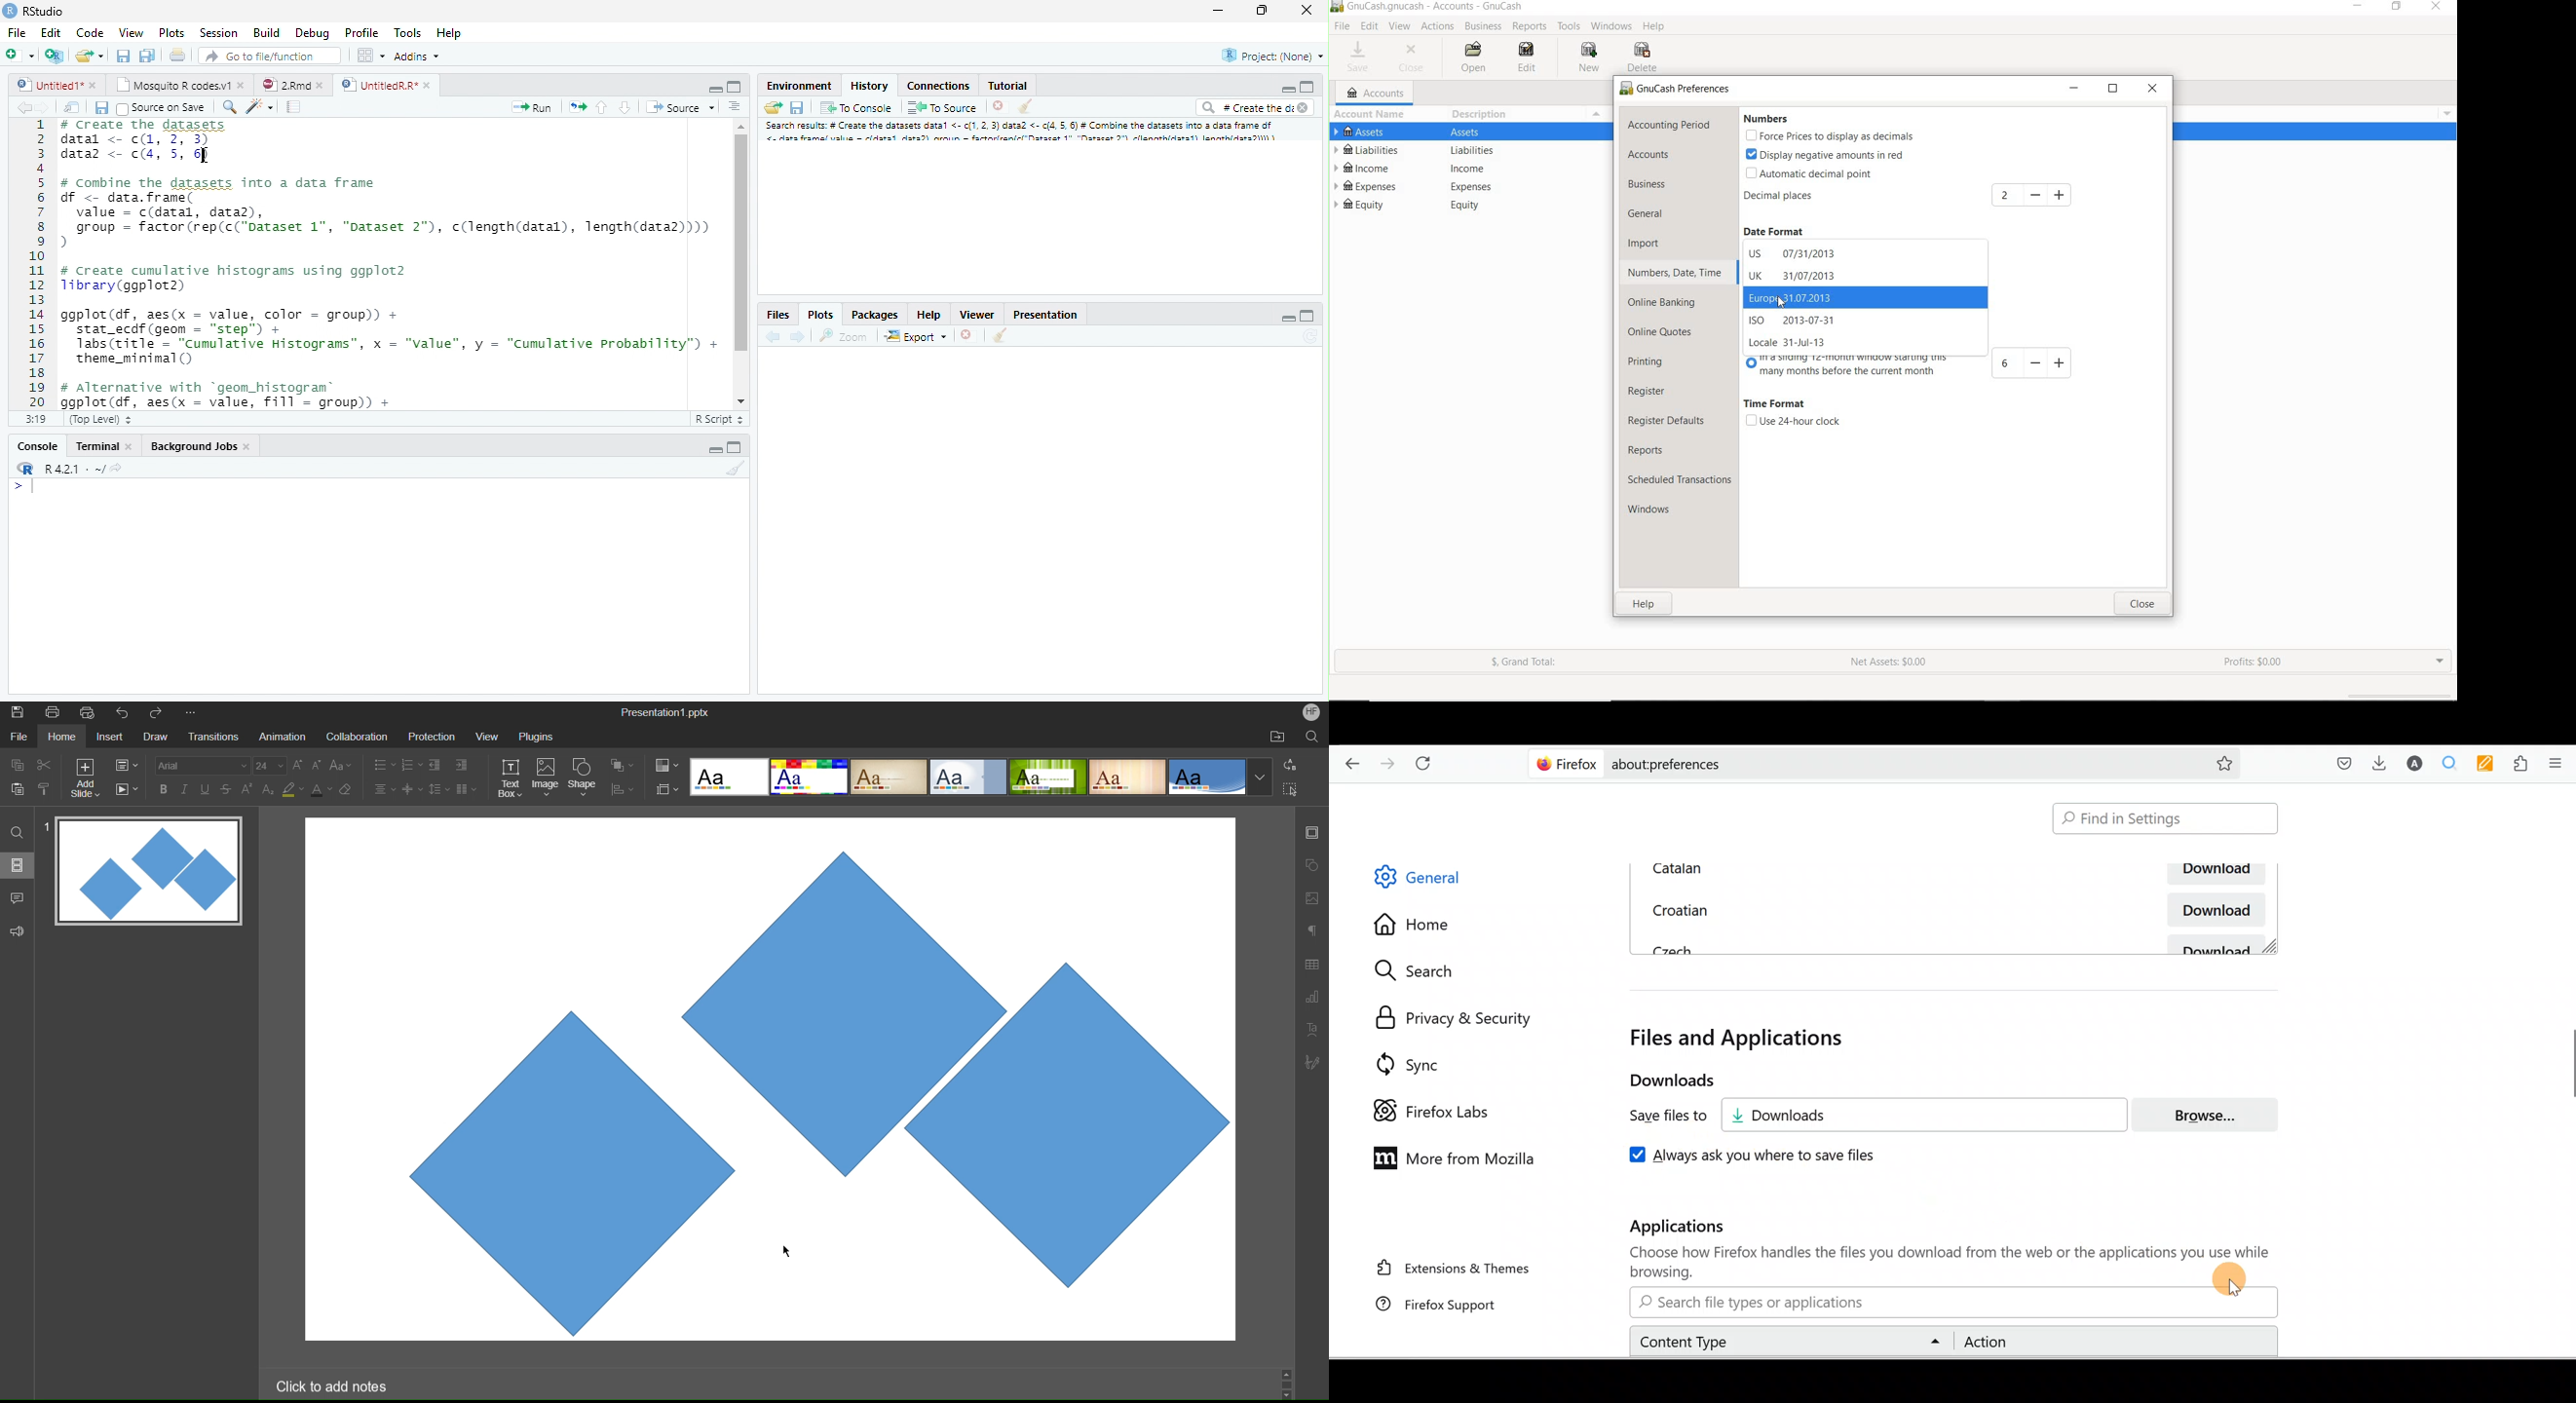 This screenshot has height=1428, width=2576. What do you see at coordinates (1645, 58) in the screenshot?
I see `DELETE` at bounding box center [1645, 58].